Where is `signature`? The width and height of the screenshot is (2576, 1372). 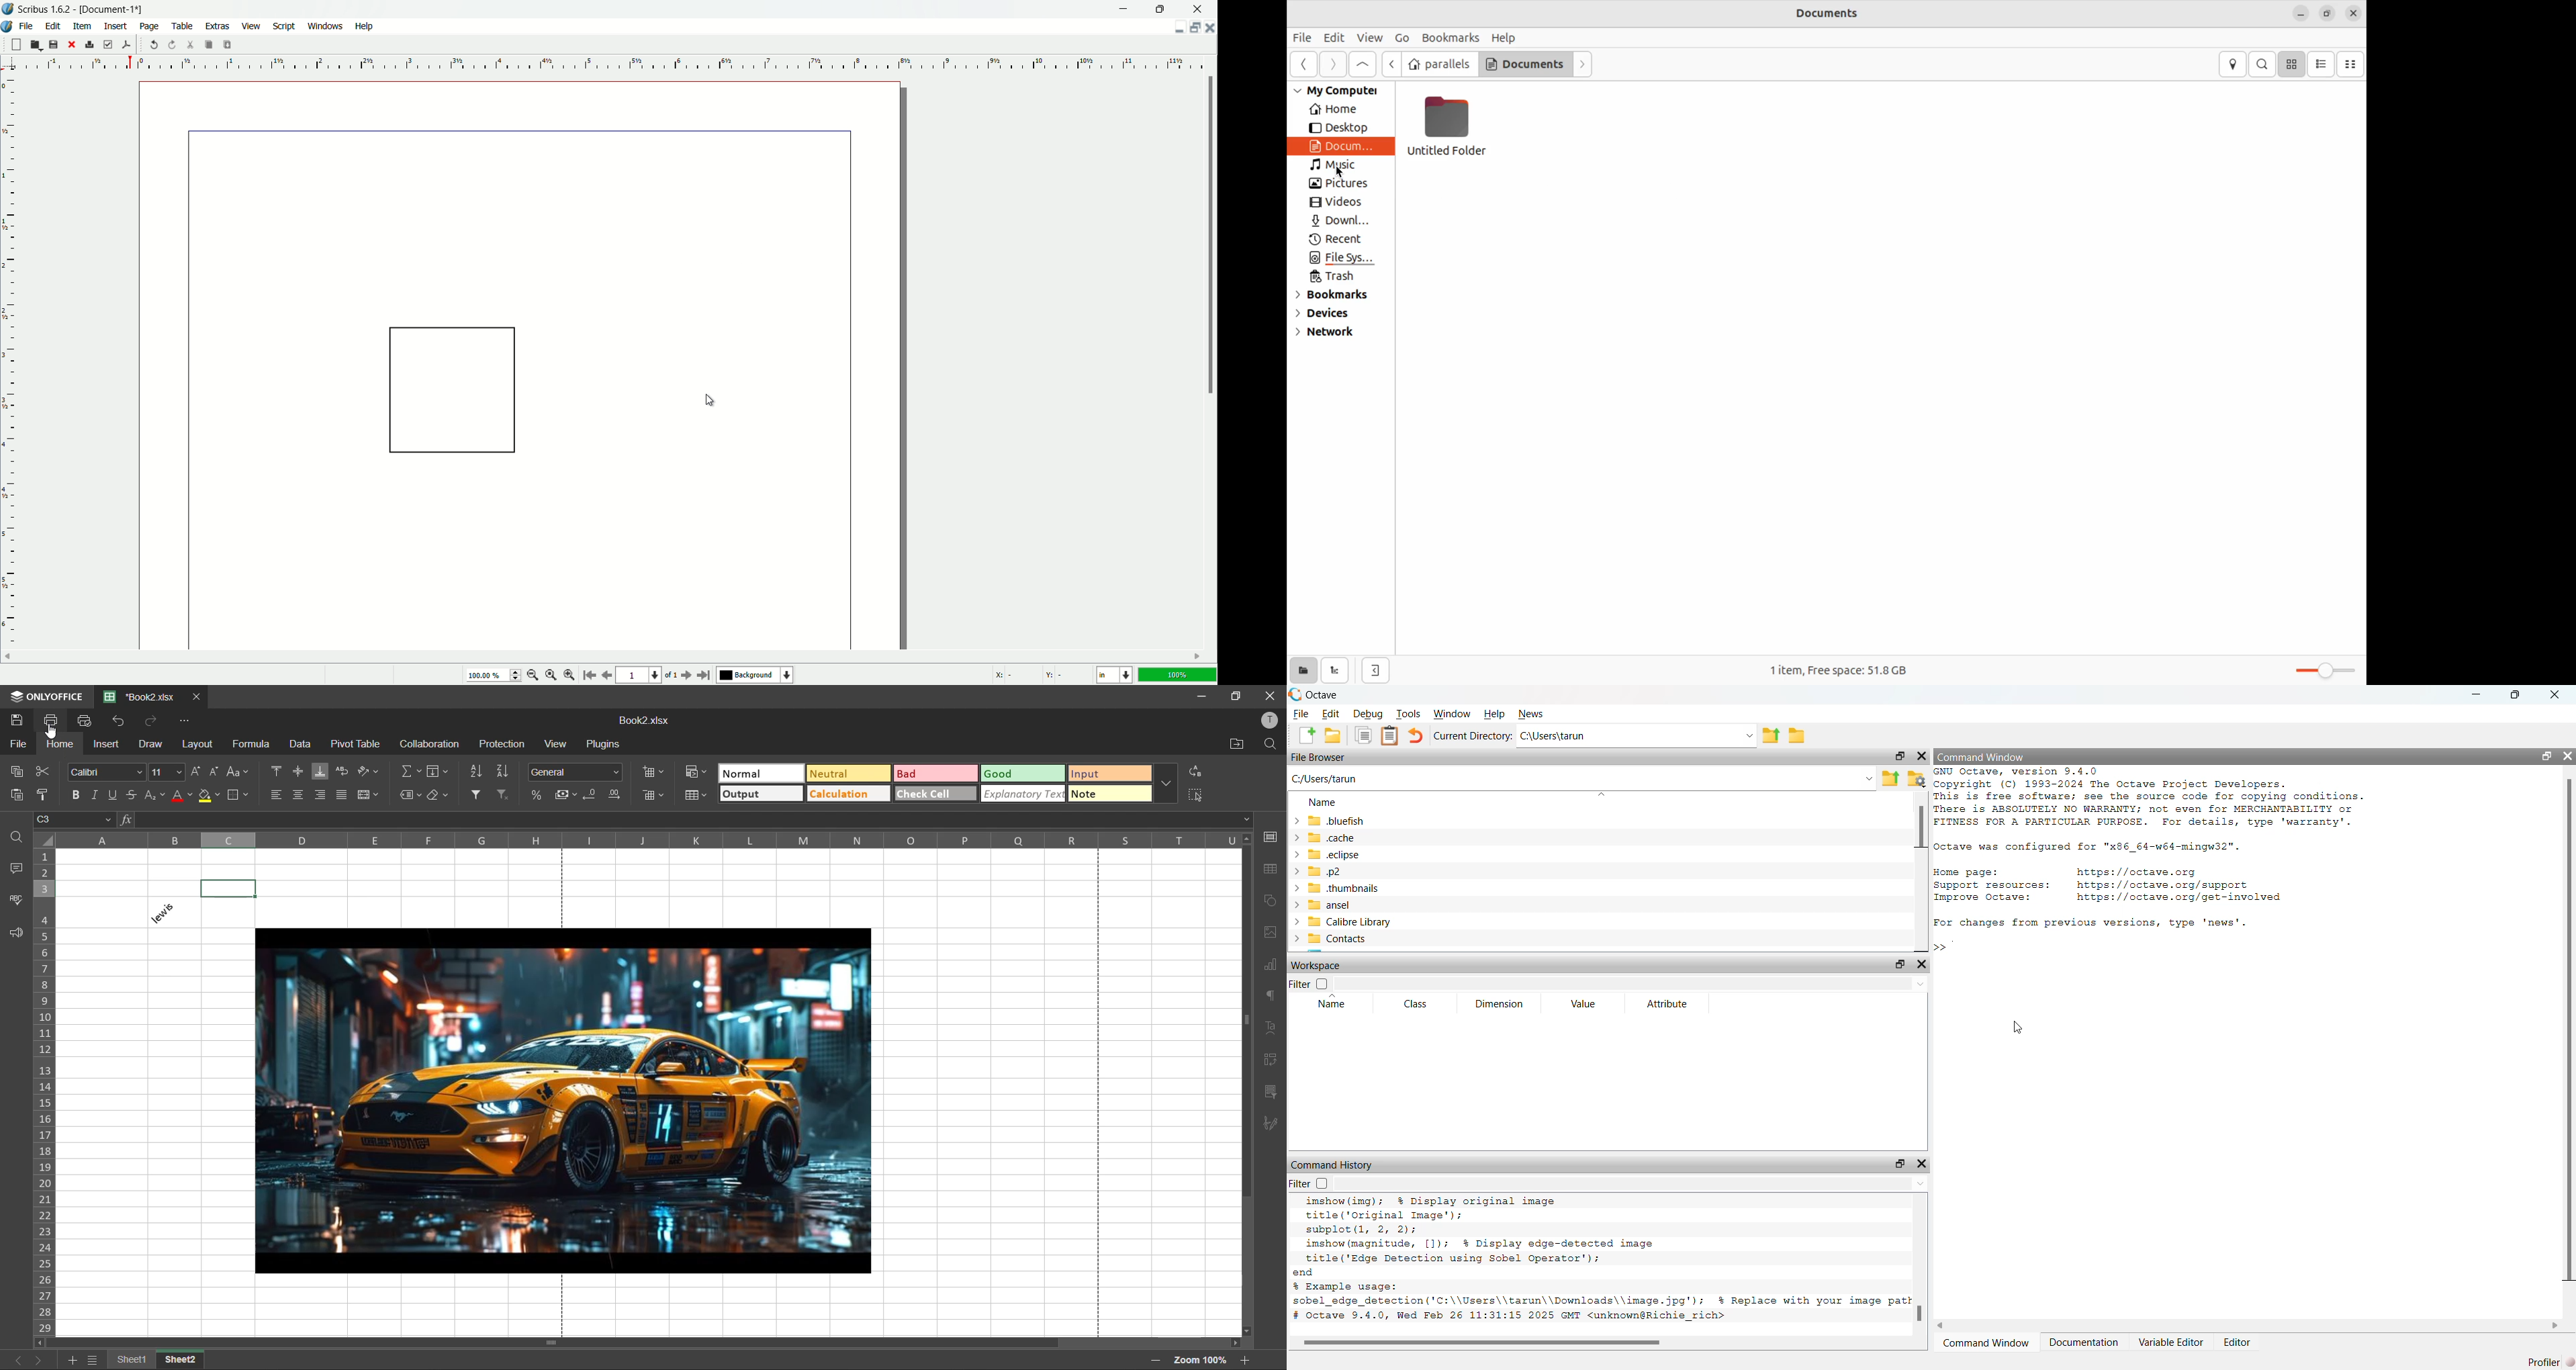
signature is located at coordinates (1275, 1125).